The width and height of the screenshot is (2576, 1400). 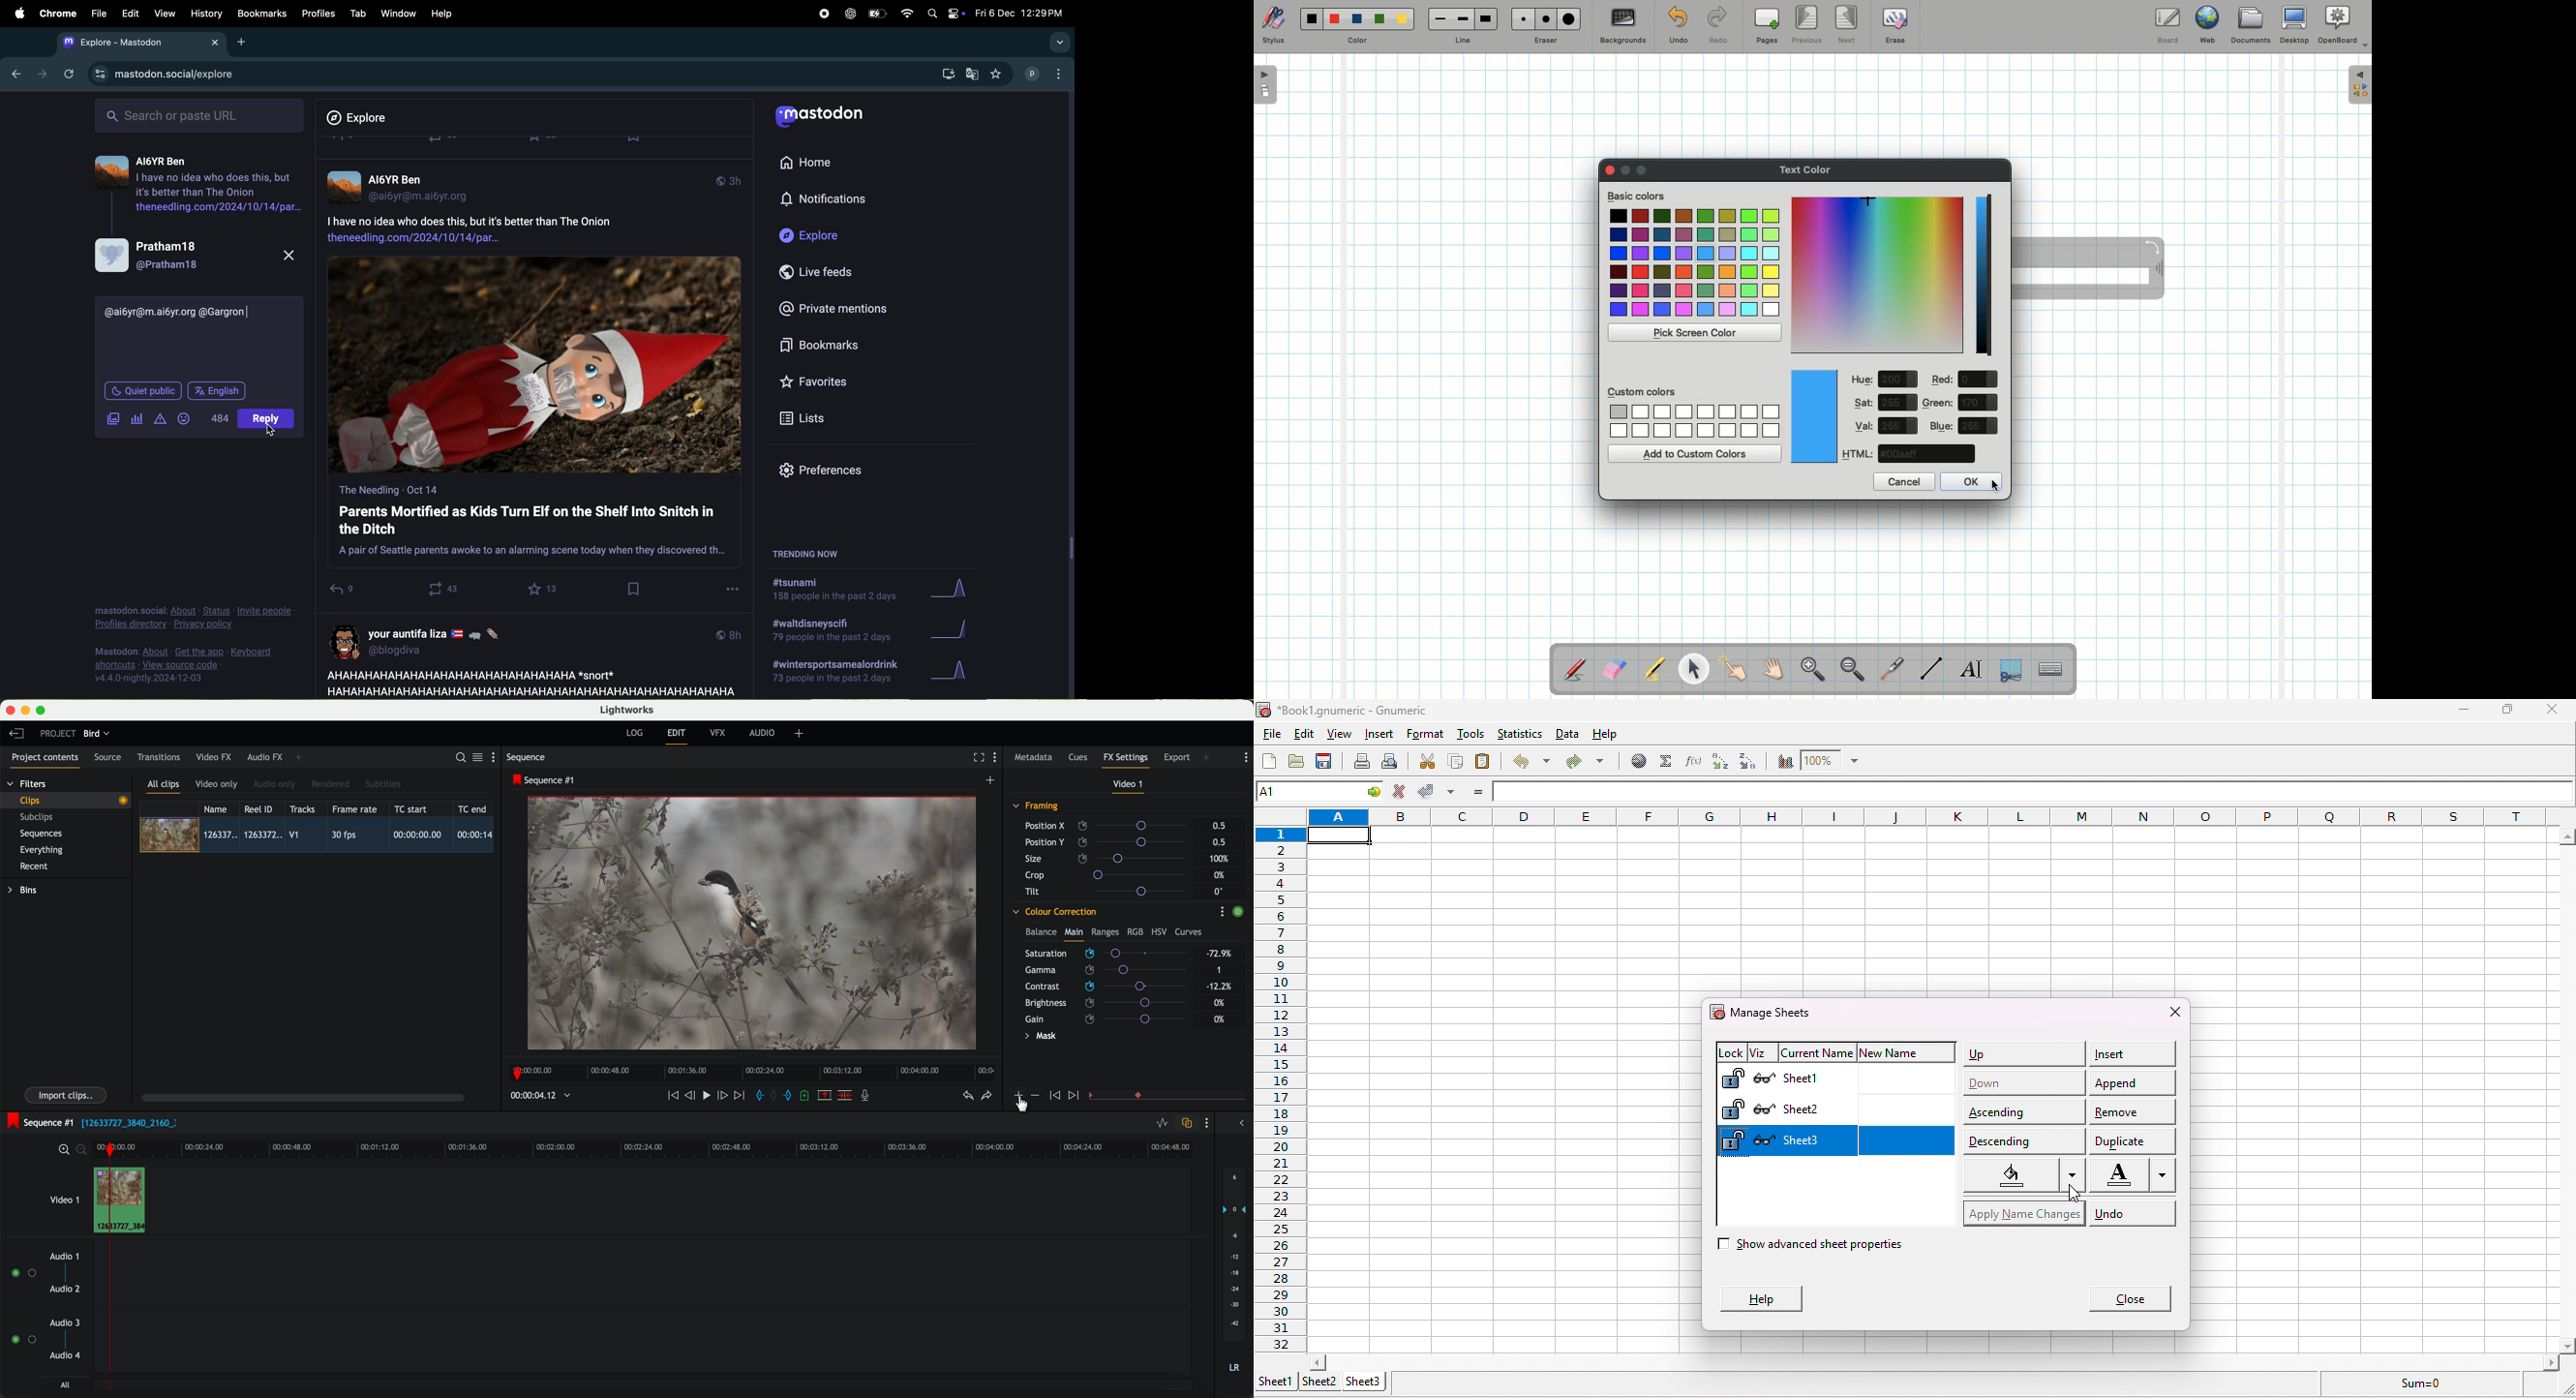 I want to click on record a voice-over, so click(x=869, y=1097).